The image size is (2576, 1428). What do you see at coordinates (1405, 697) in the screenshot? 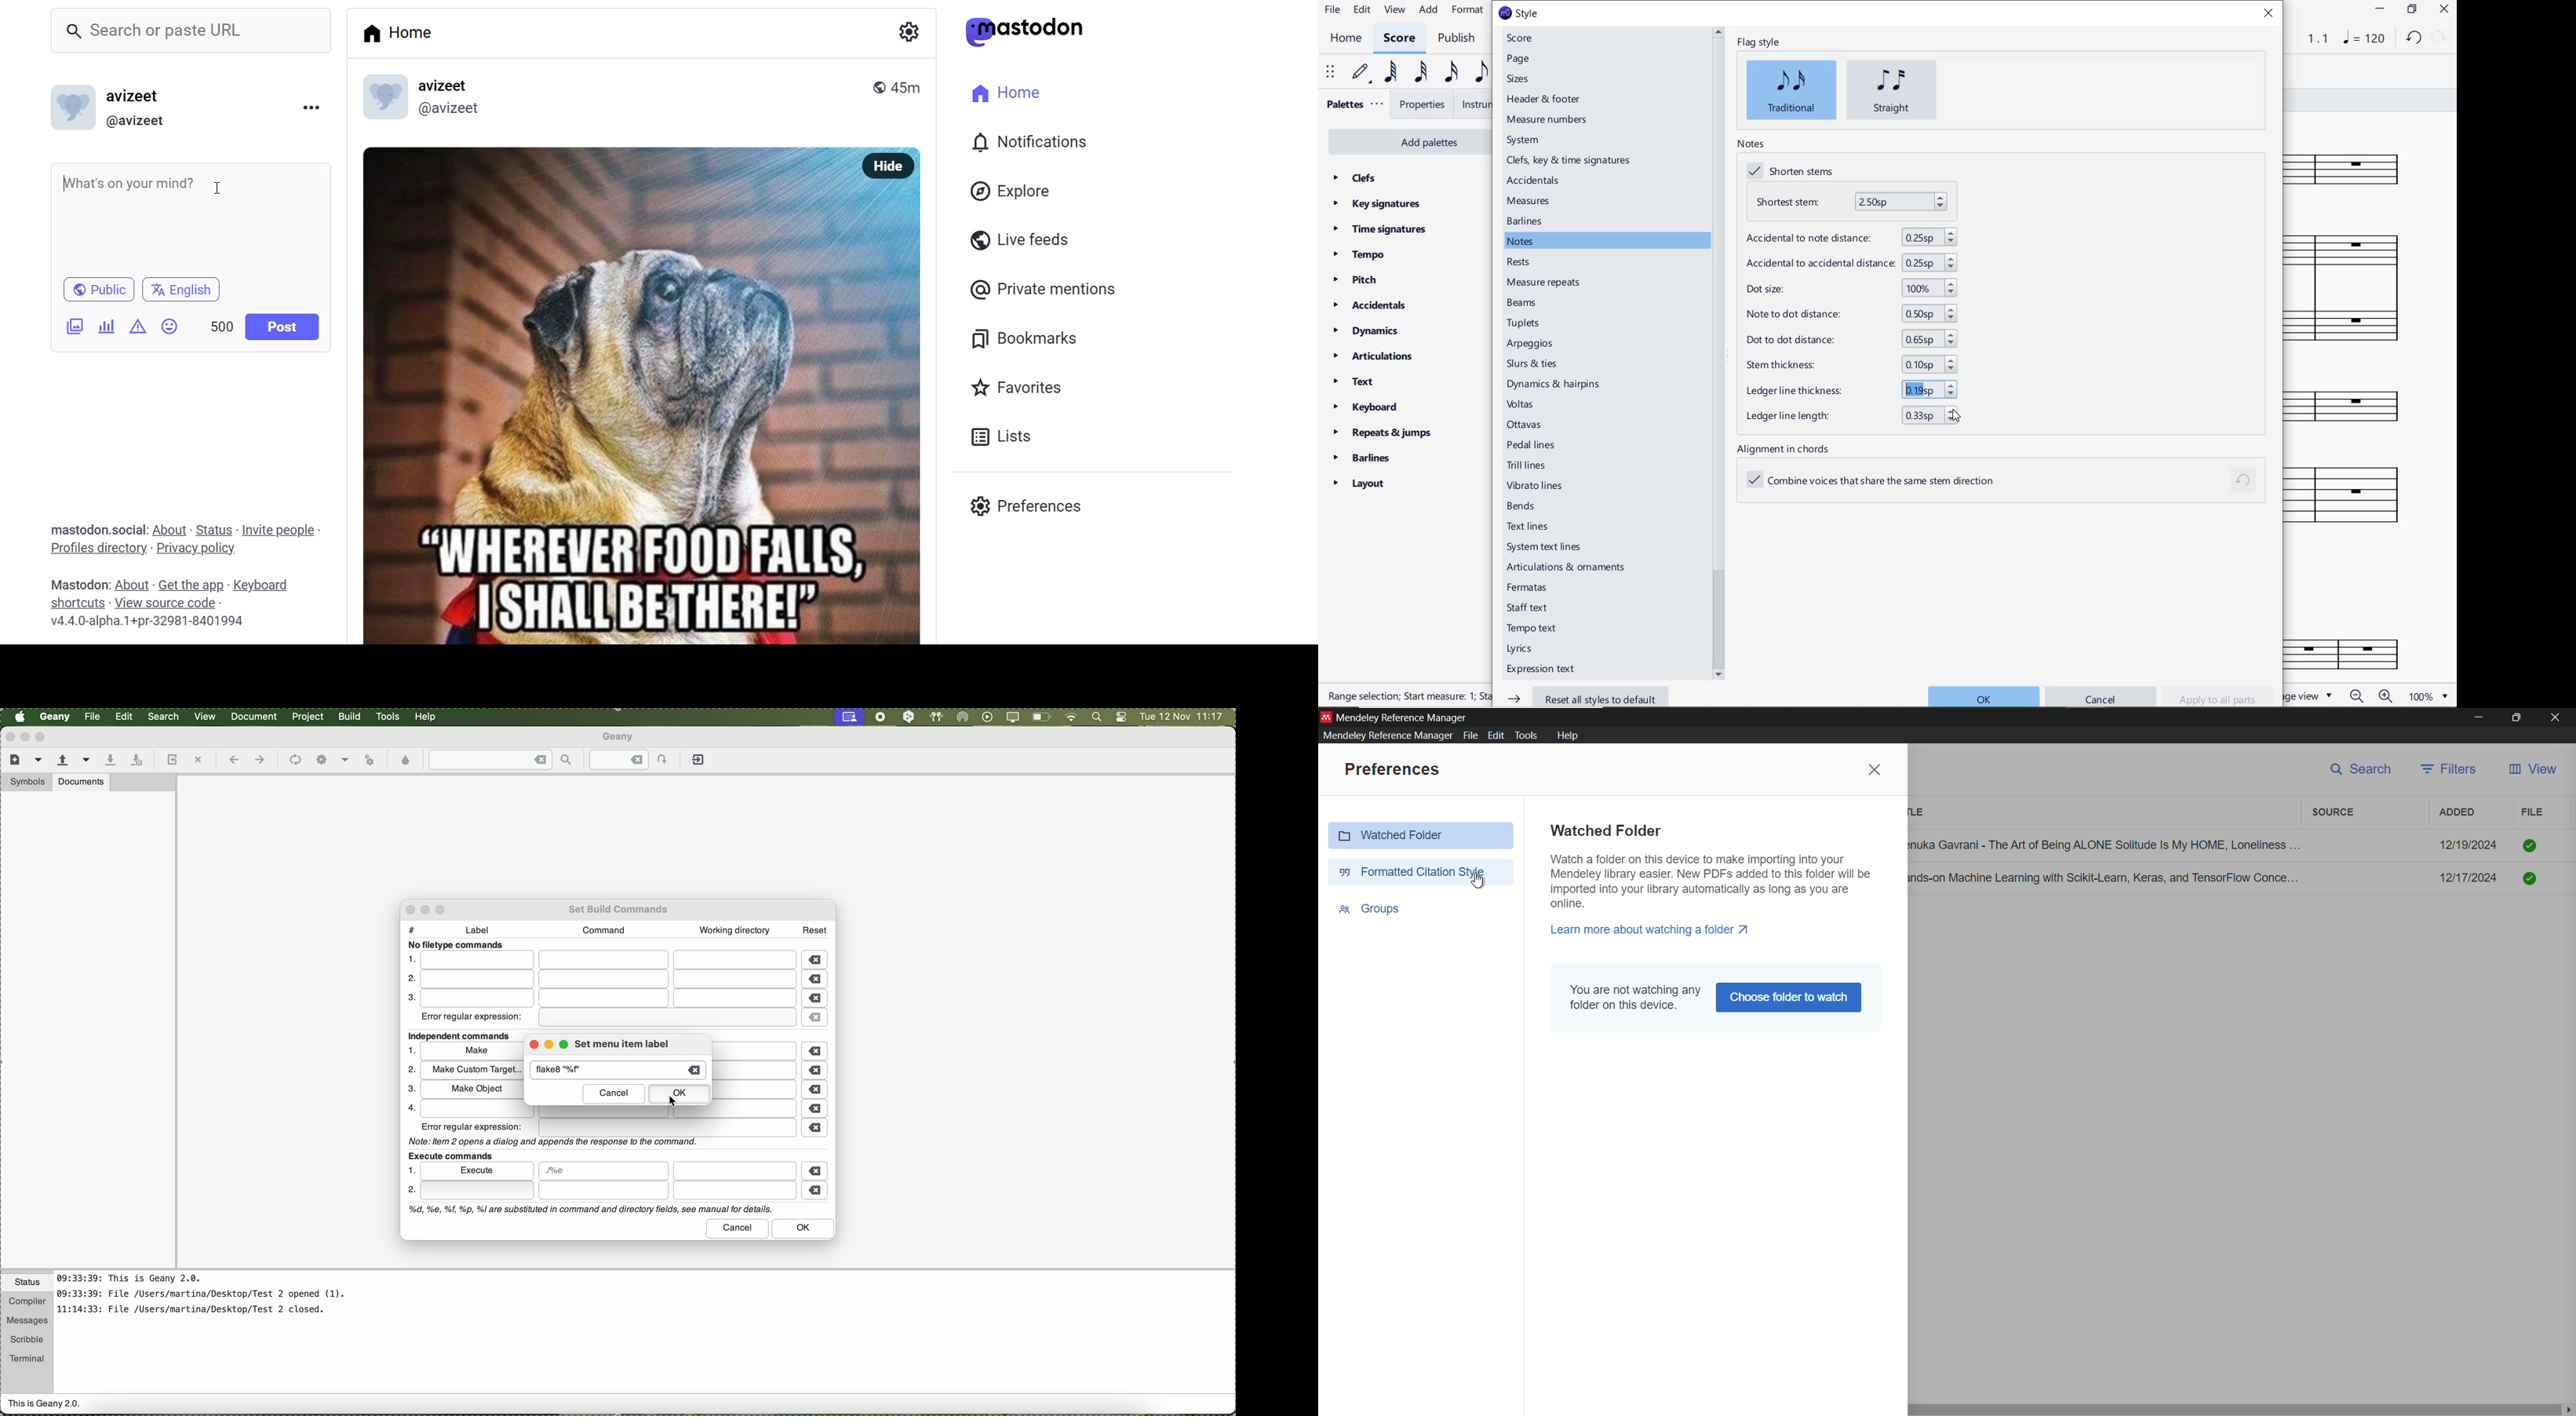
I see `RANGE SELECTION` at bounding box center [1405, 697].